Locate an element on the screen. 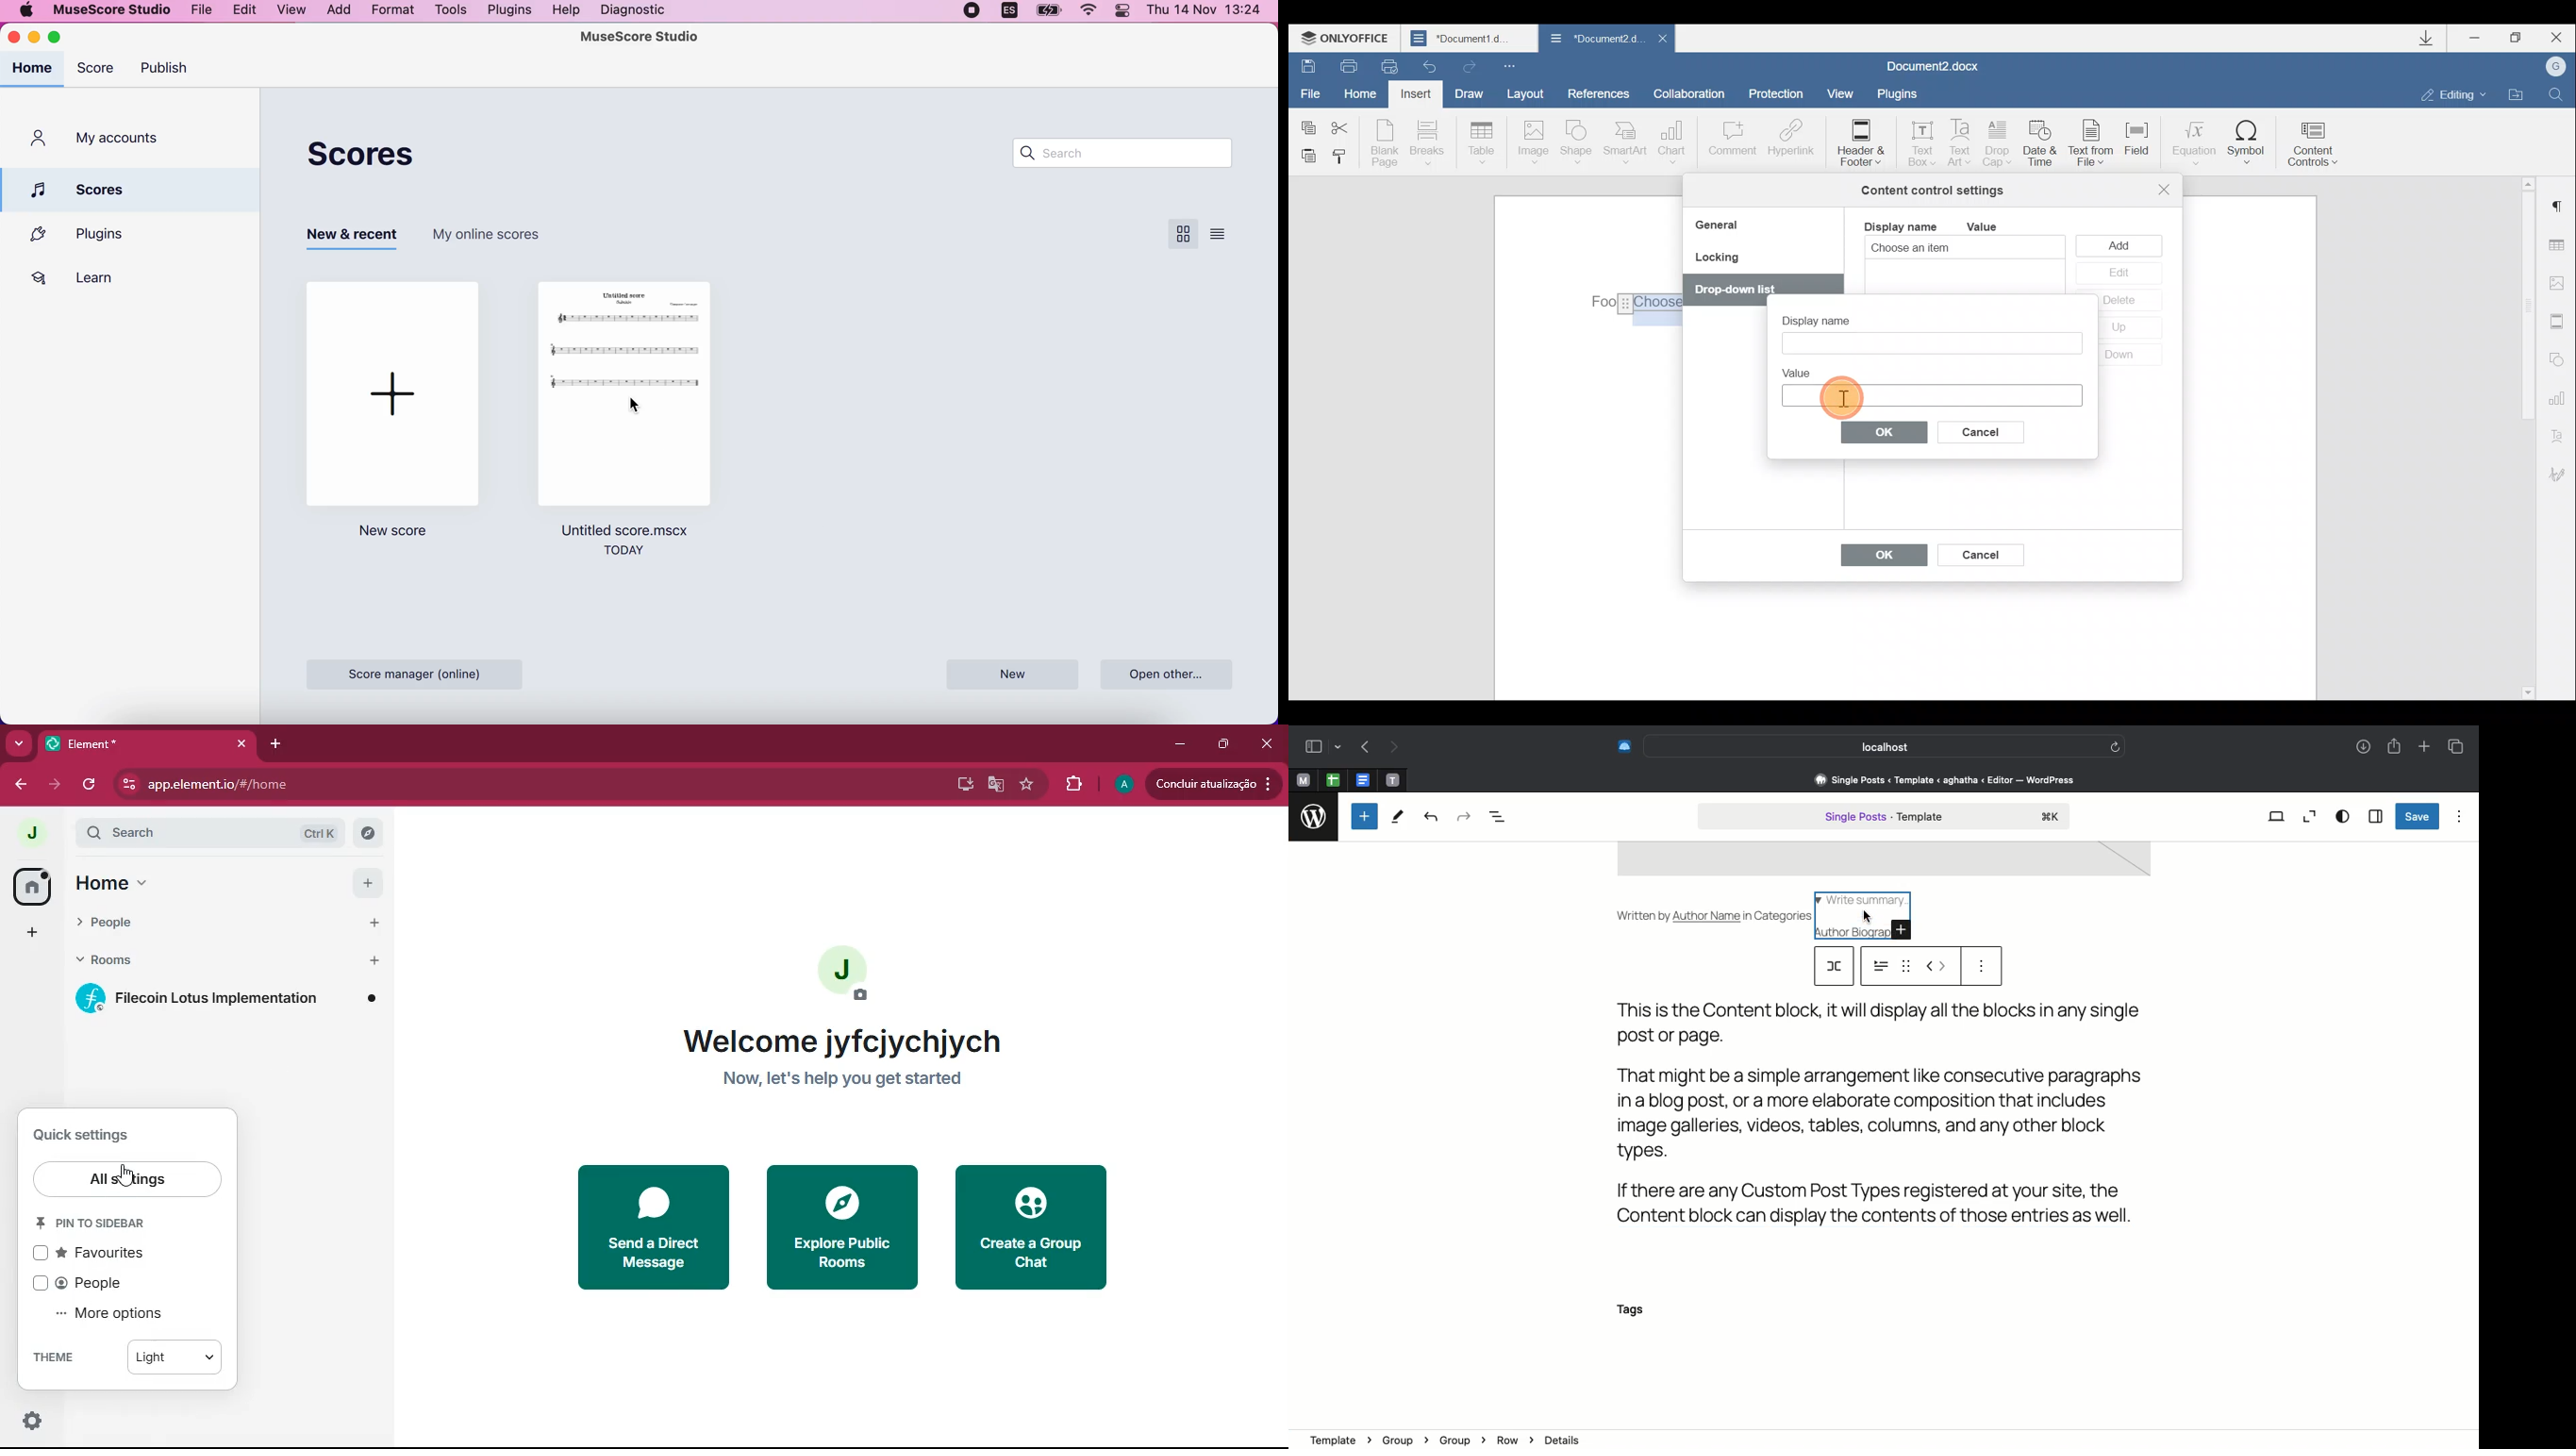 This screenshot has width=2576, height=1456. Layout is located at coordinates (1525, 93).